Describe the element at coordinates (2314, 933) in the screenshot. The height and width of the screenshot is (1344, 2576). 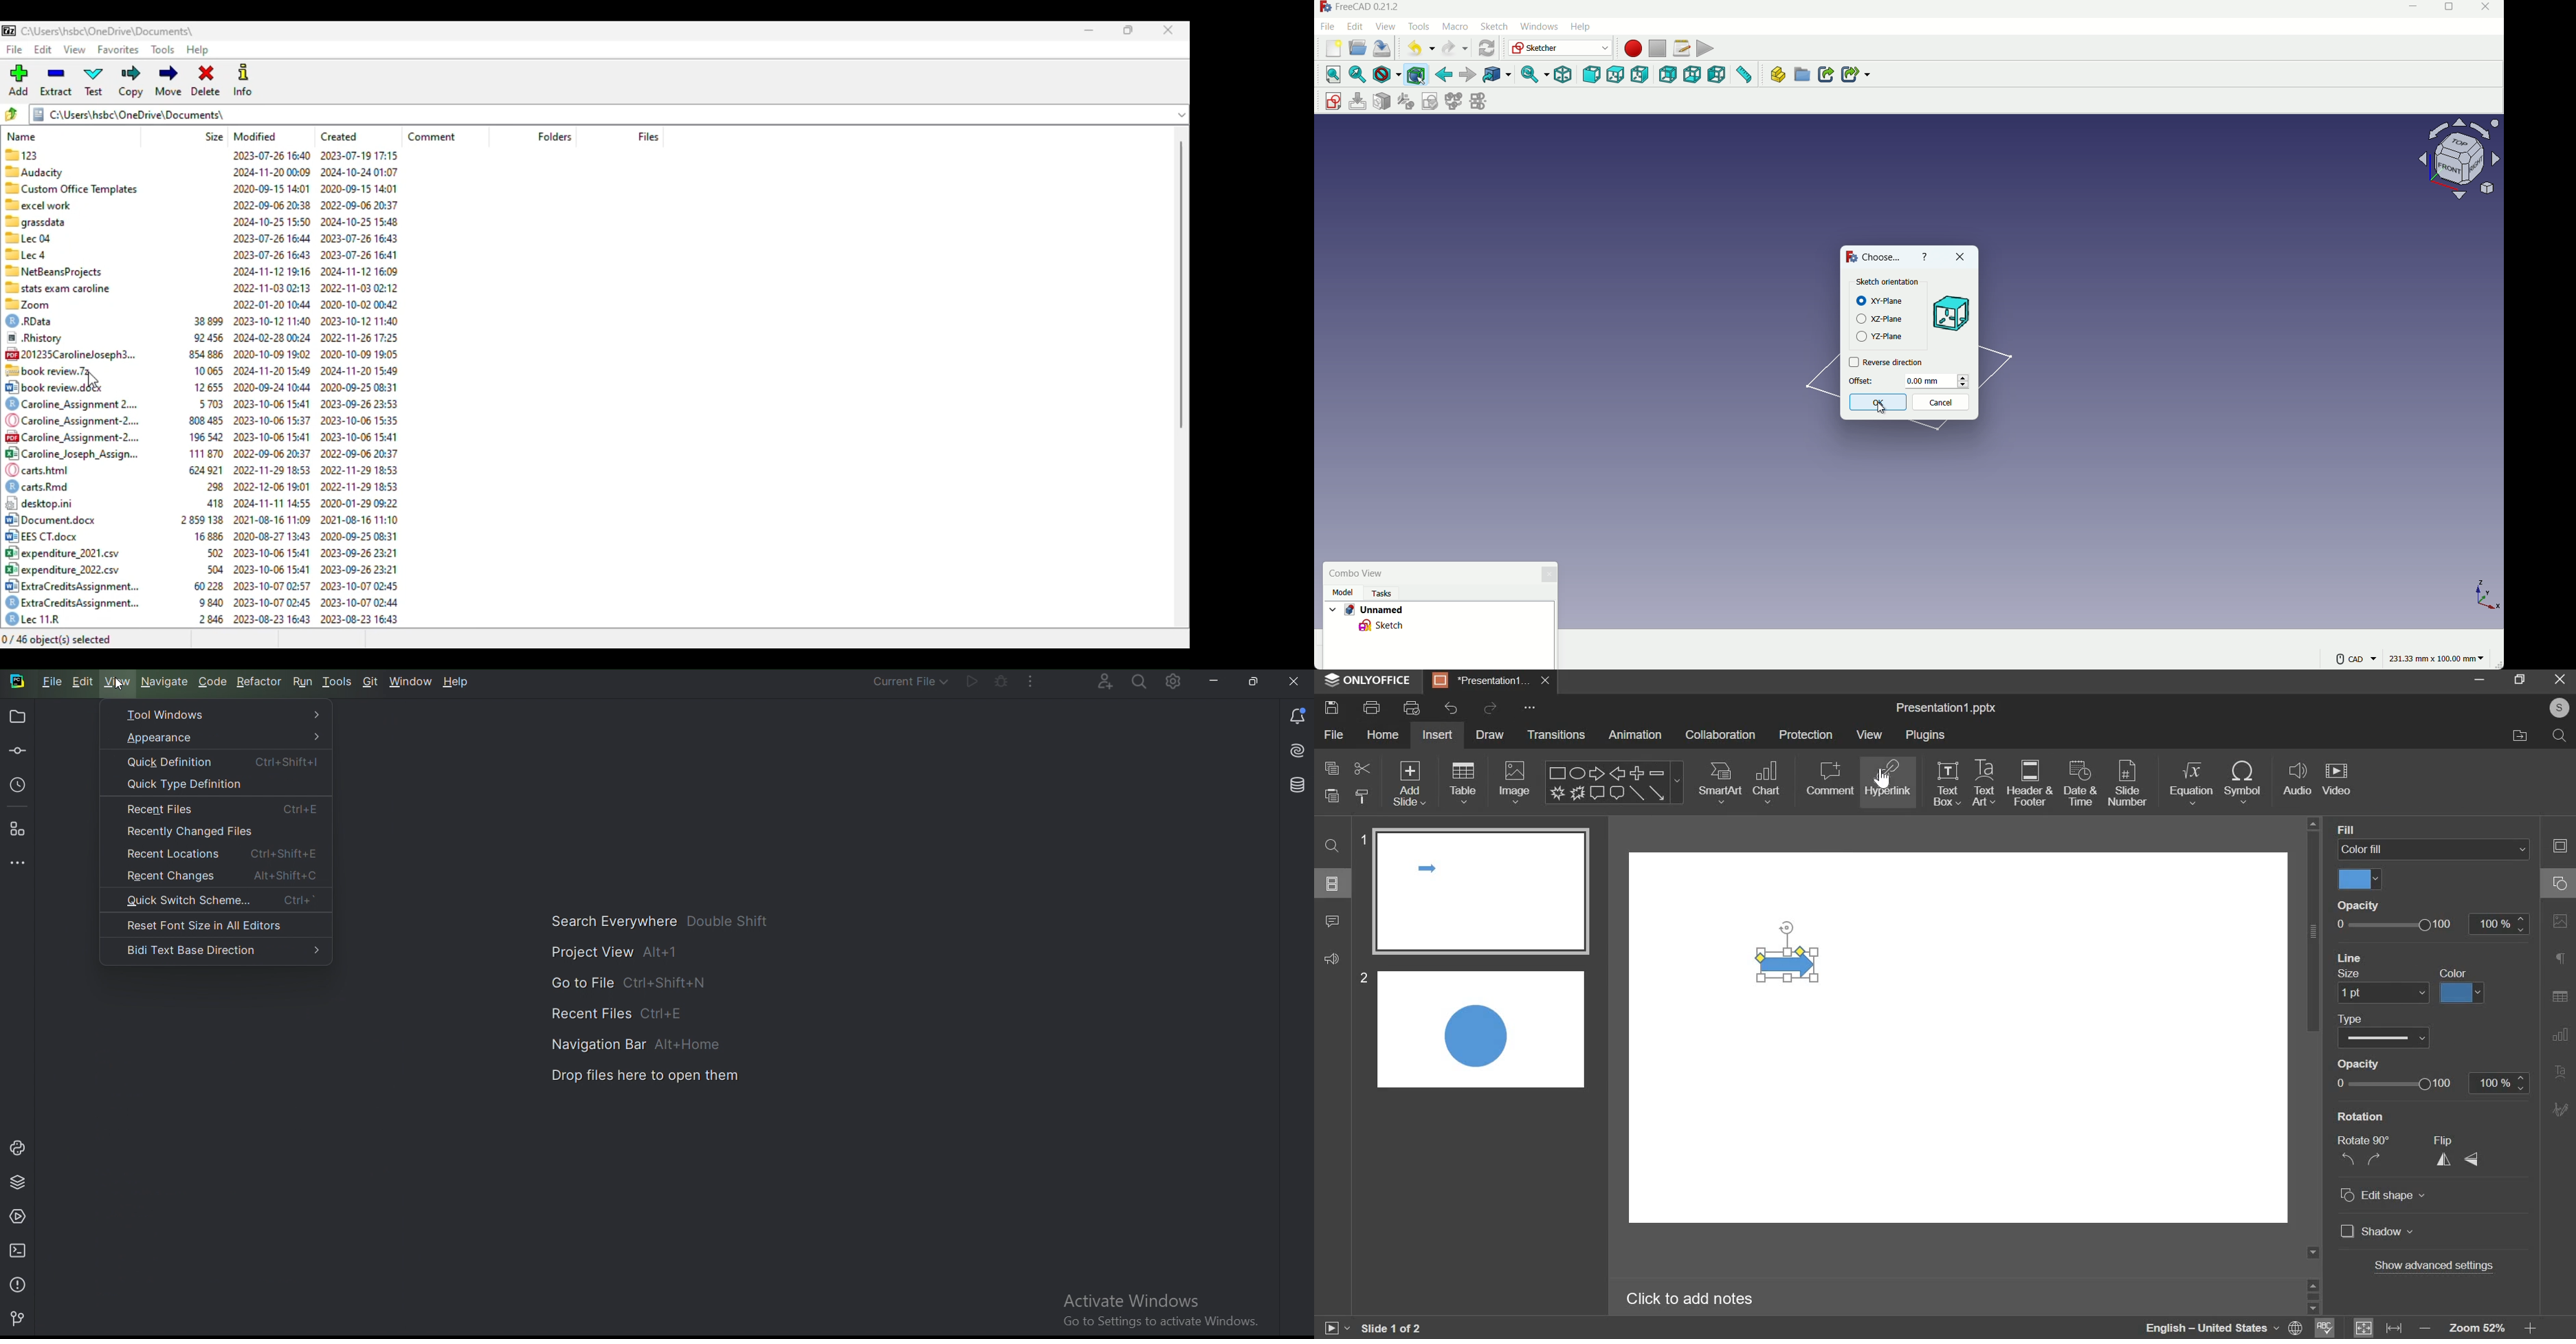
I see `vertical scrollbar` at that location.